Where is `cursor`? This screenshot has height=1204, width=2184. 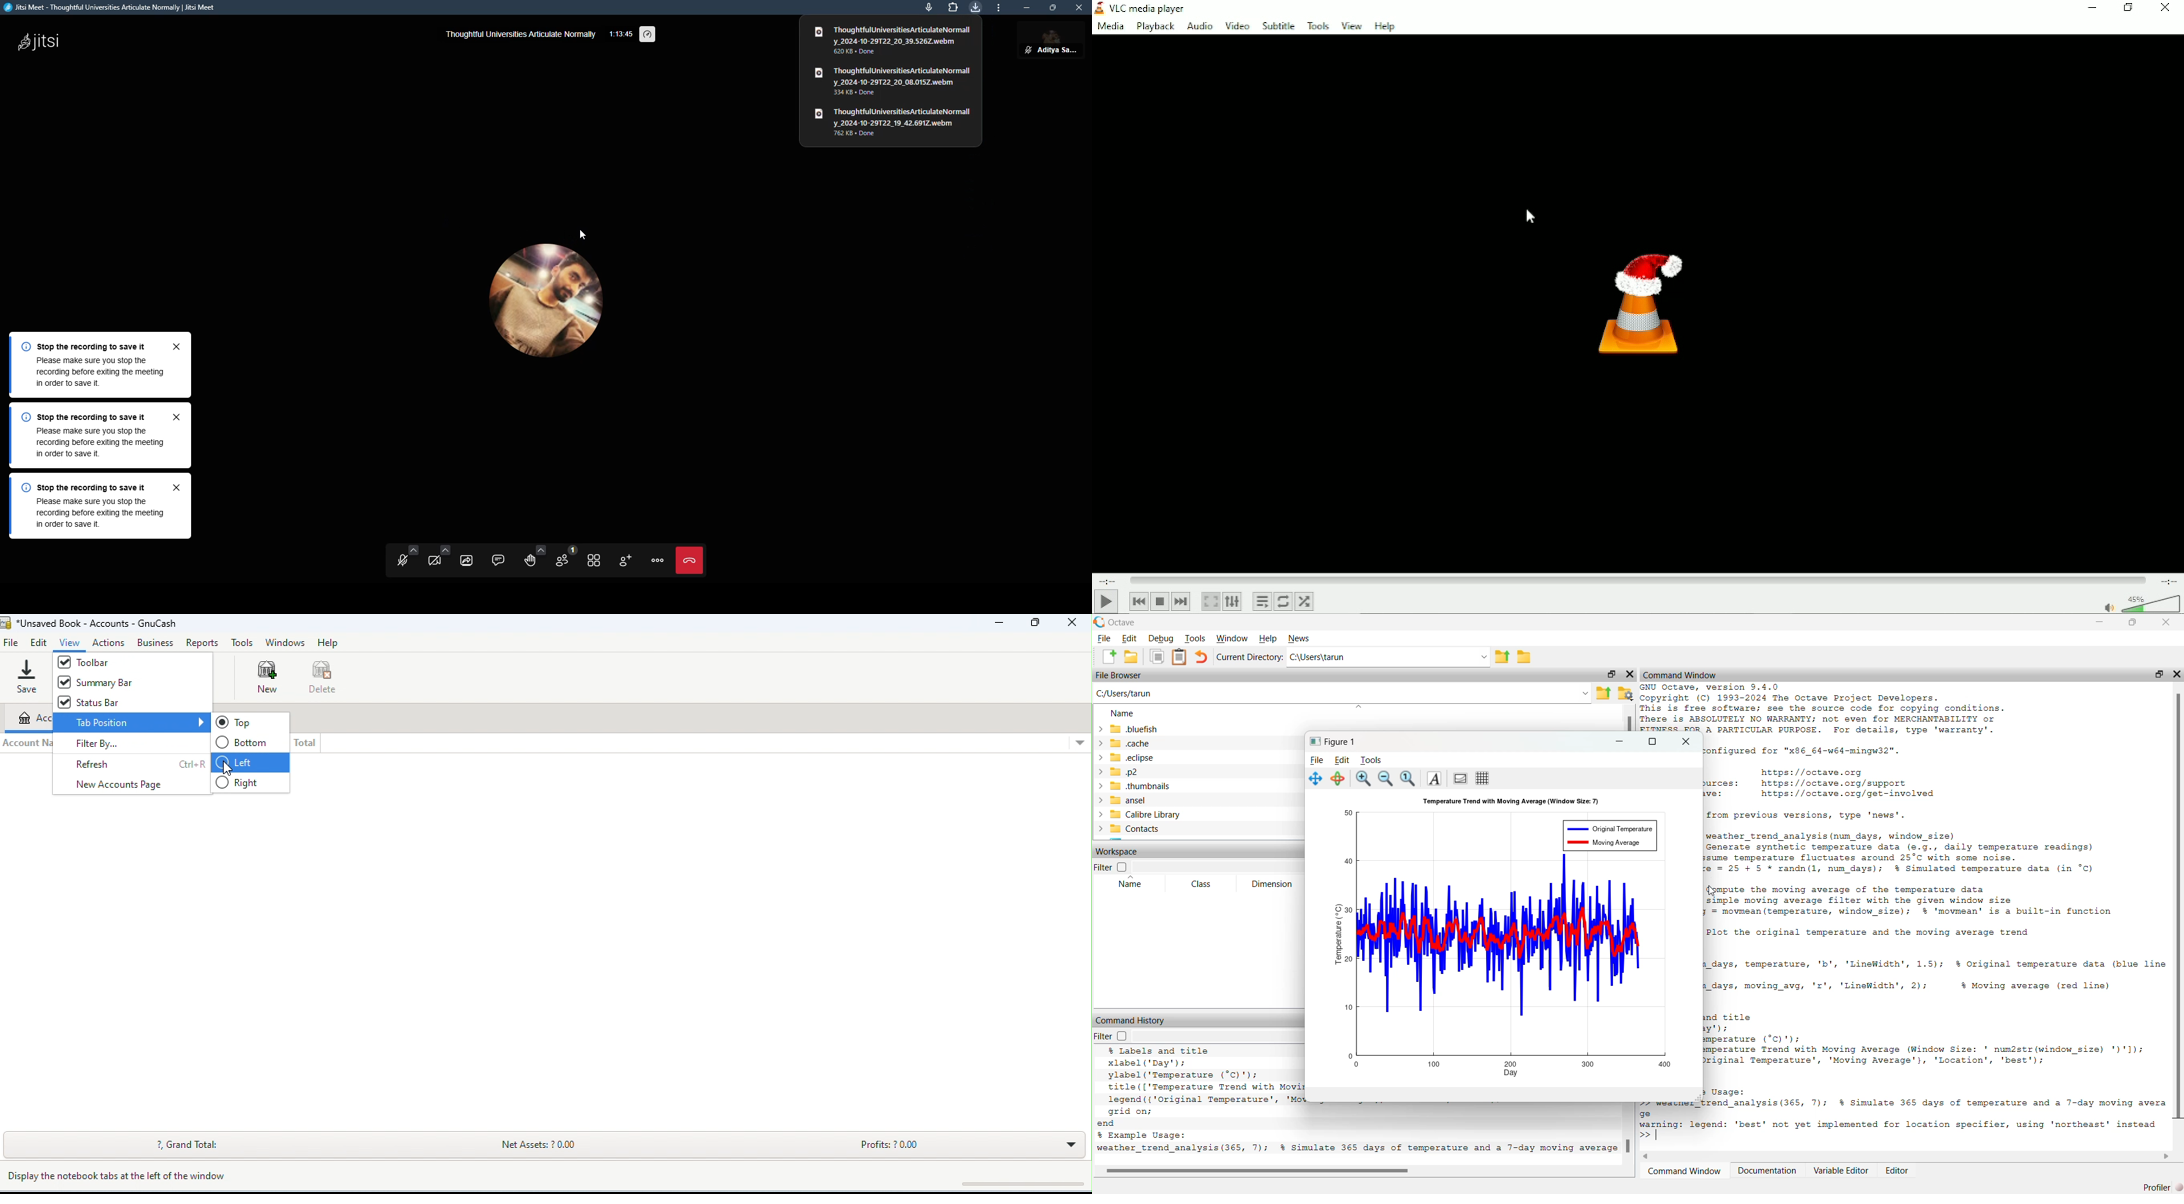 cursor is located at coordinates (580, 235).